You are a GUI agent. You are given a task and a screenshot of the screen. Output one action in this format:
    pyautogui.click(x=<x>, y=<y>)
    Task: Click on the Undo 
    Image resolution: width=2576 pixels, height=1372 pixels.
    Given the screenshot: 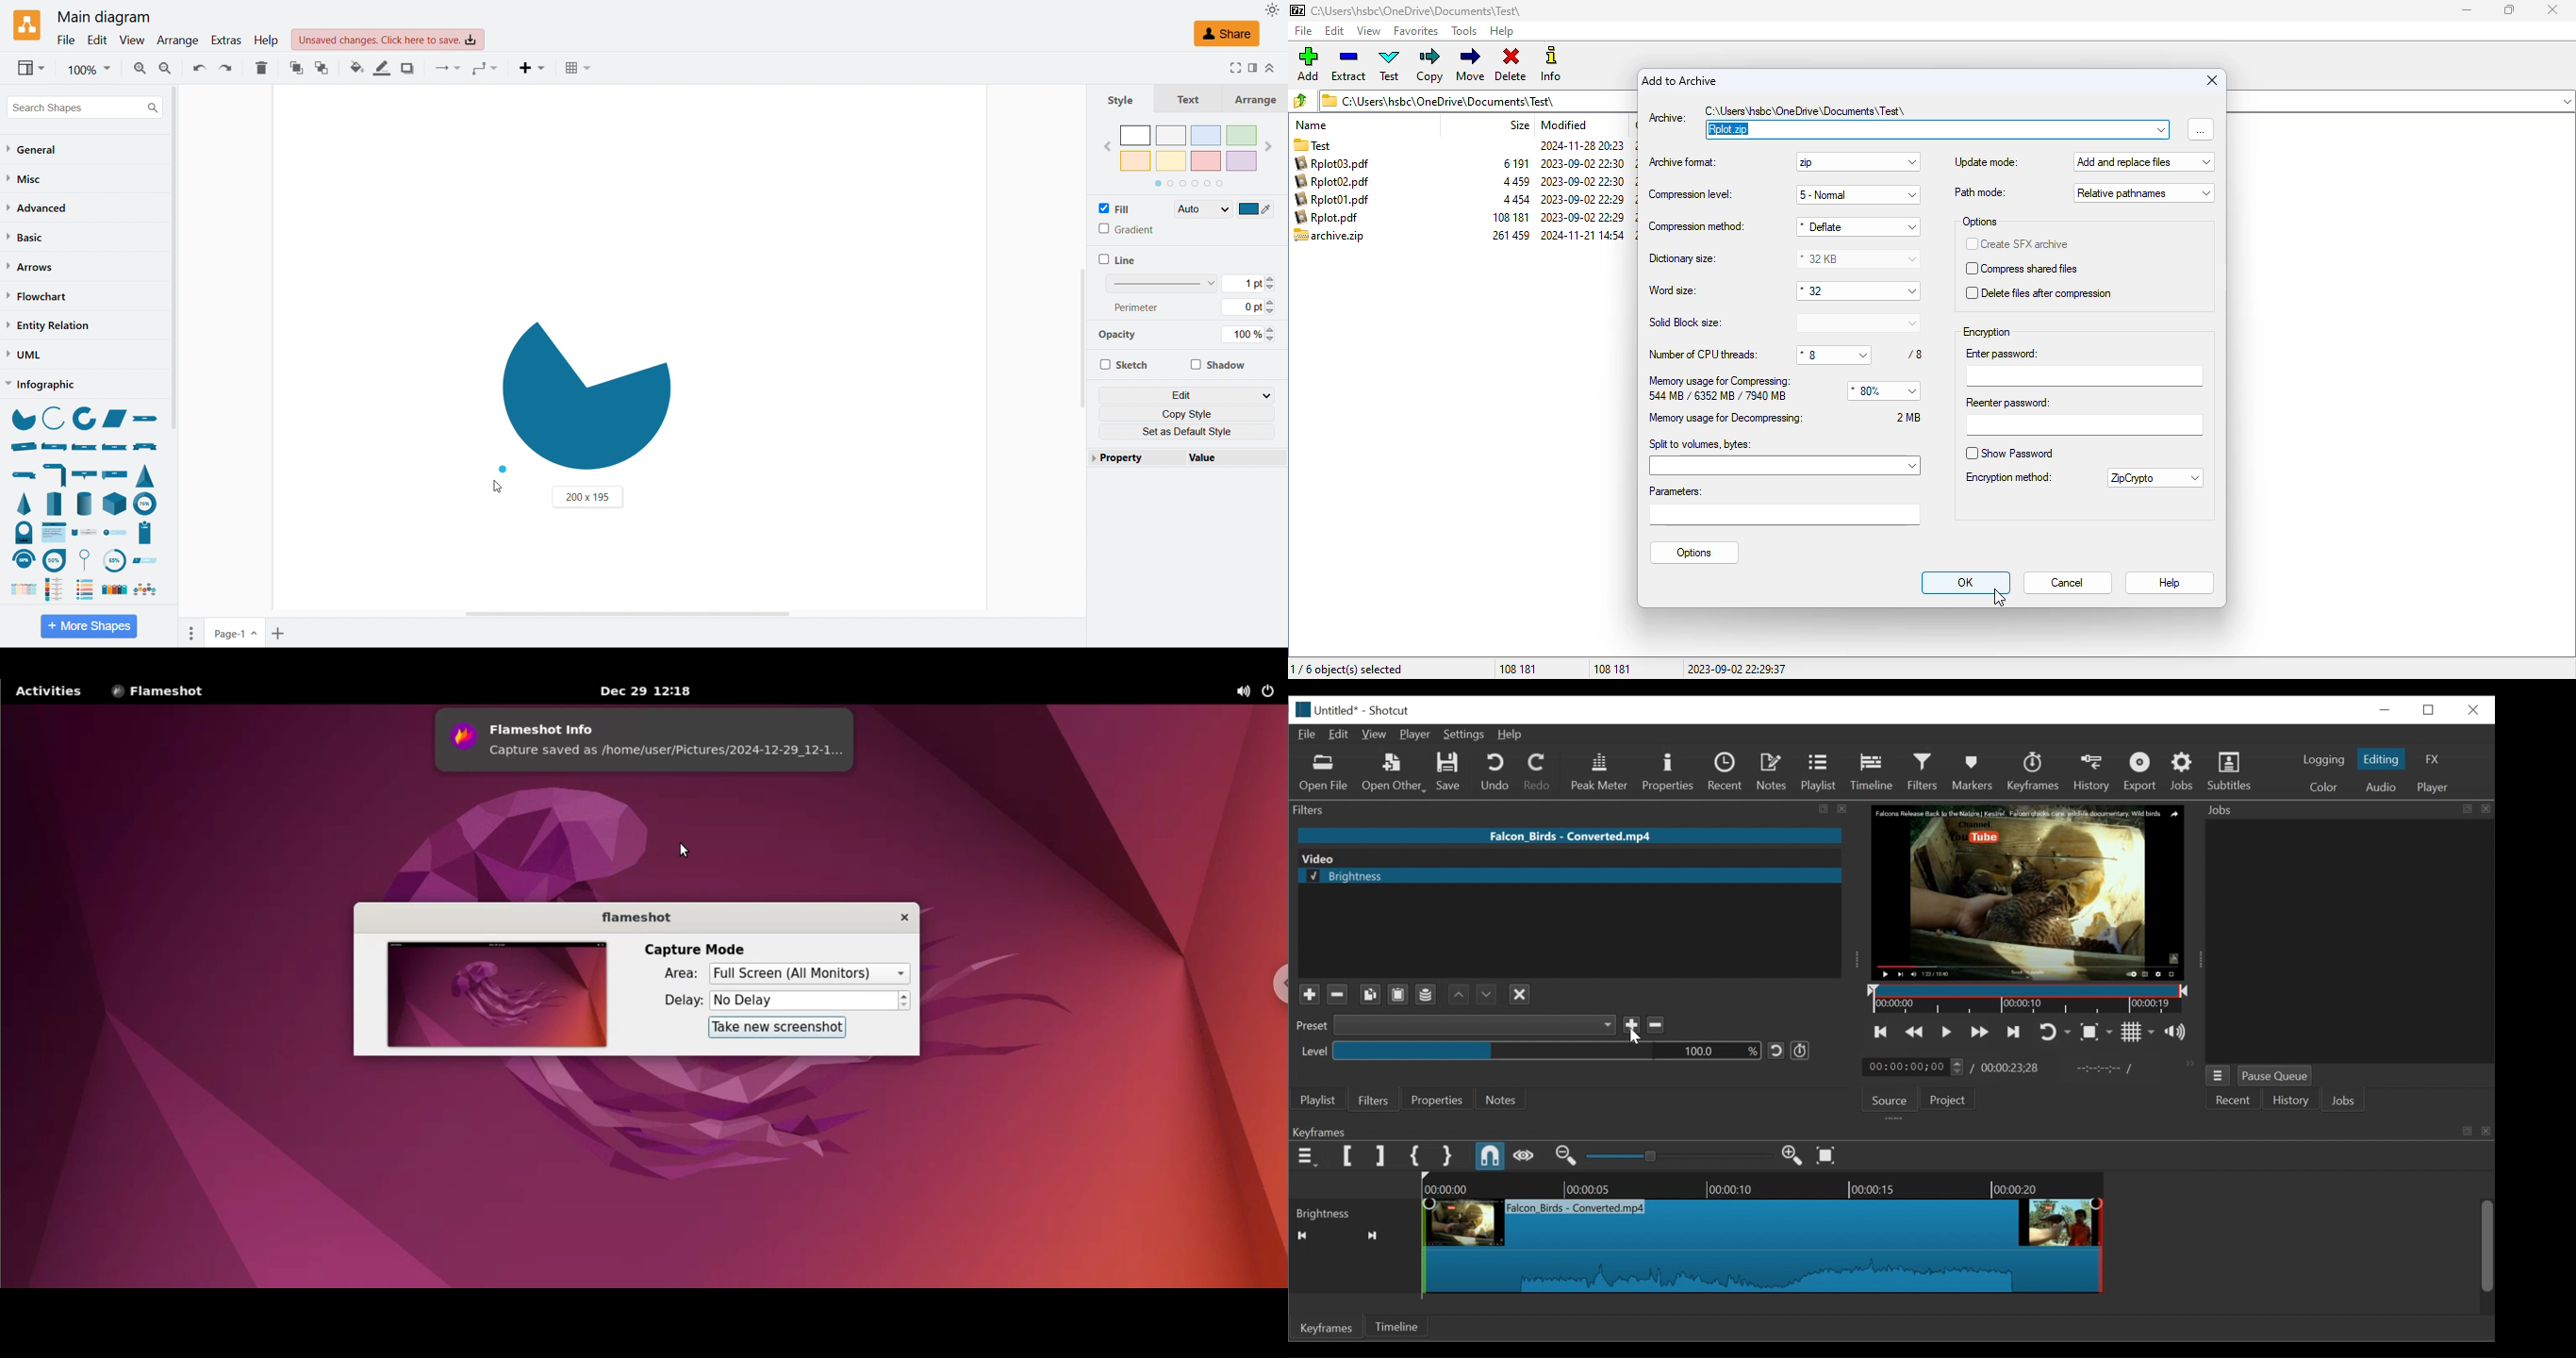 What is the action you would take?
    pyautogui.click(x=200, y=67)
    